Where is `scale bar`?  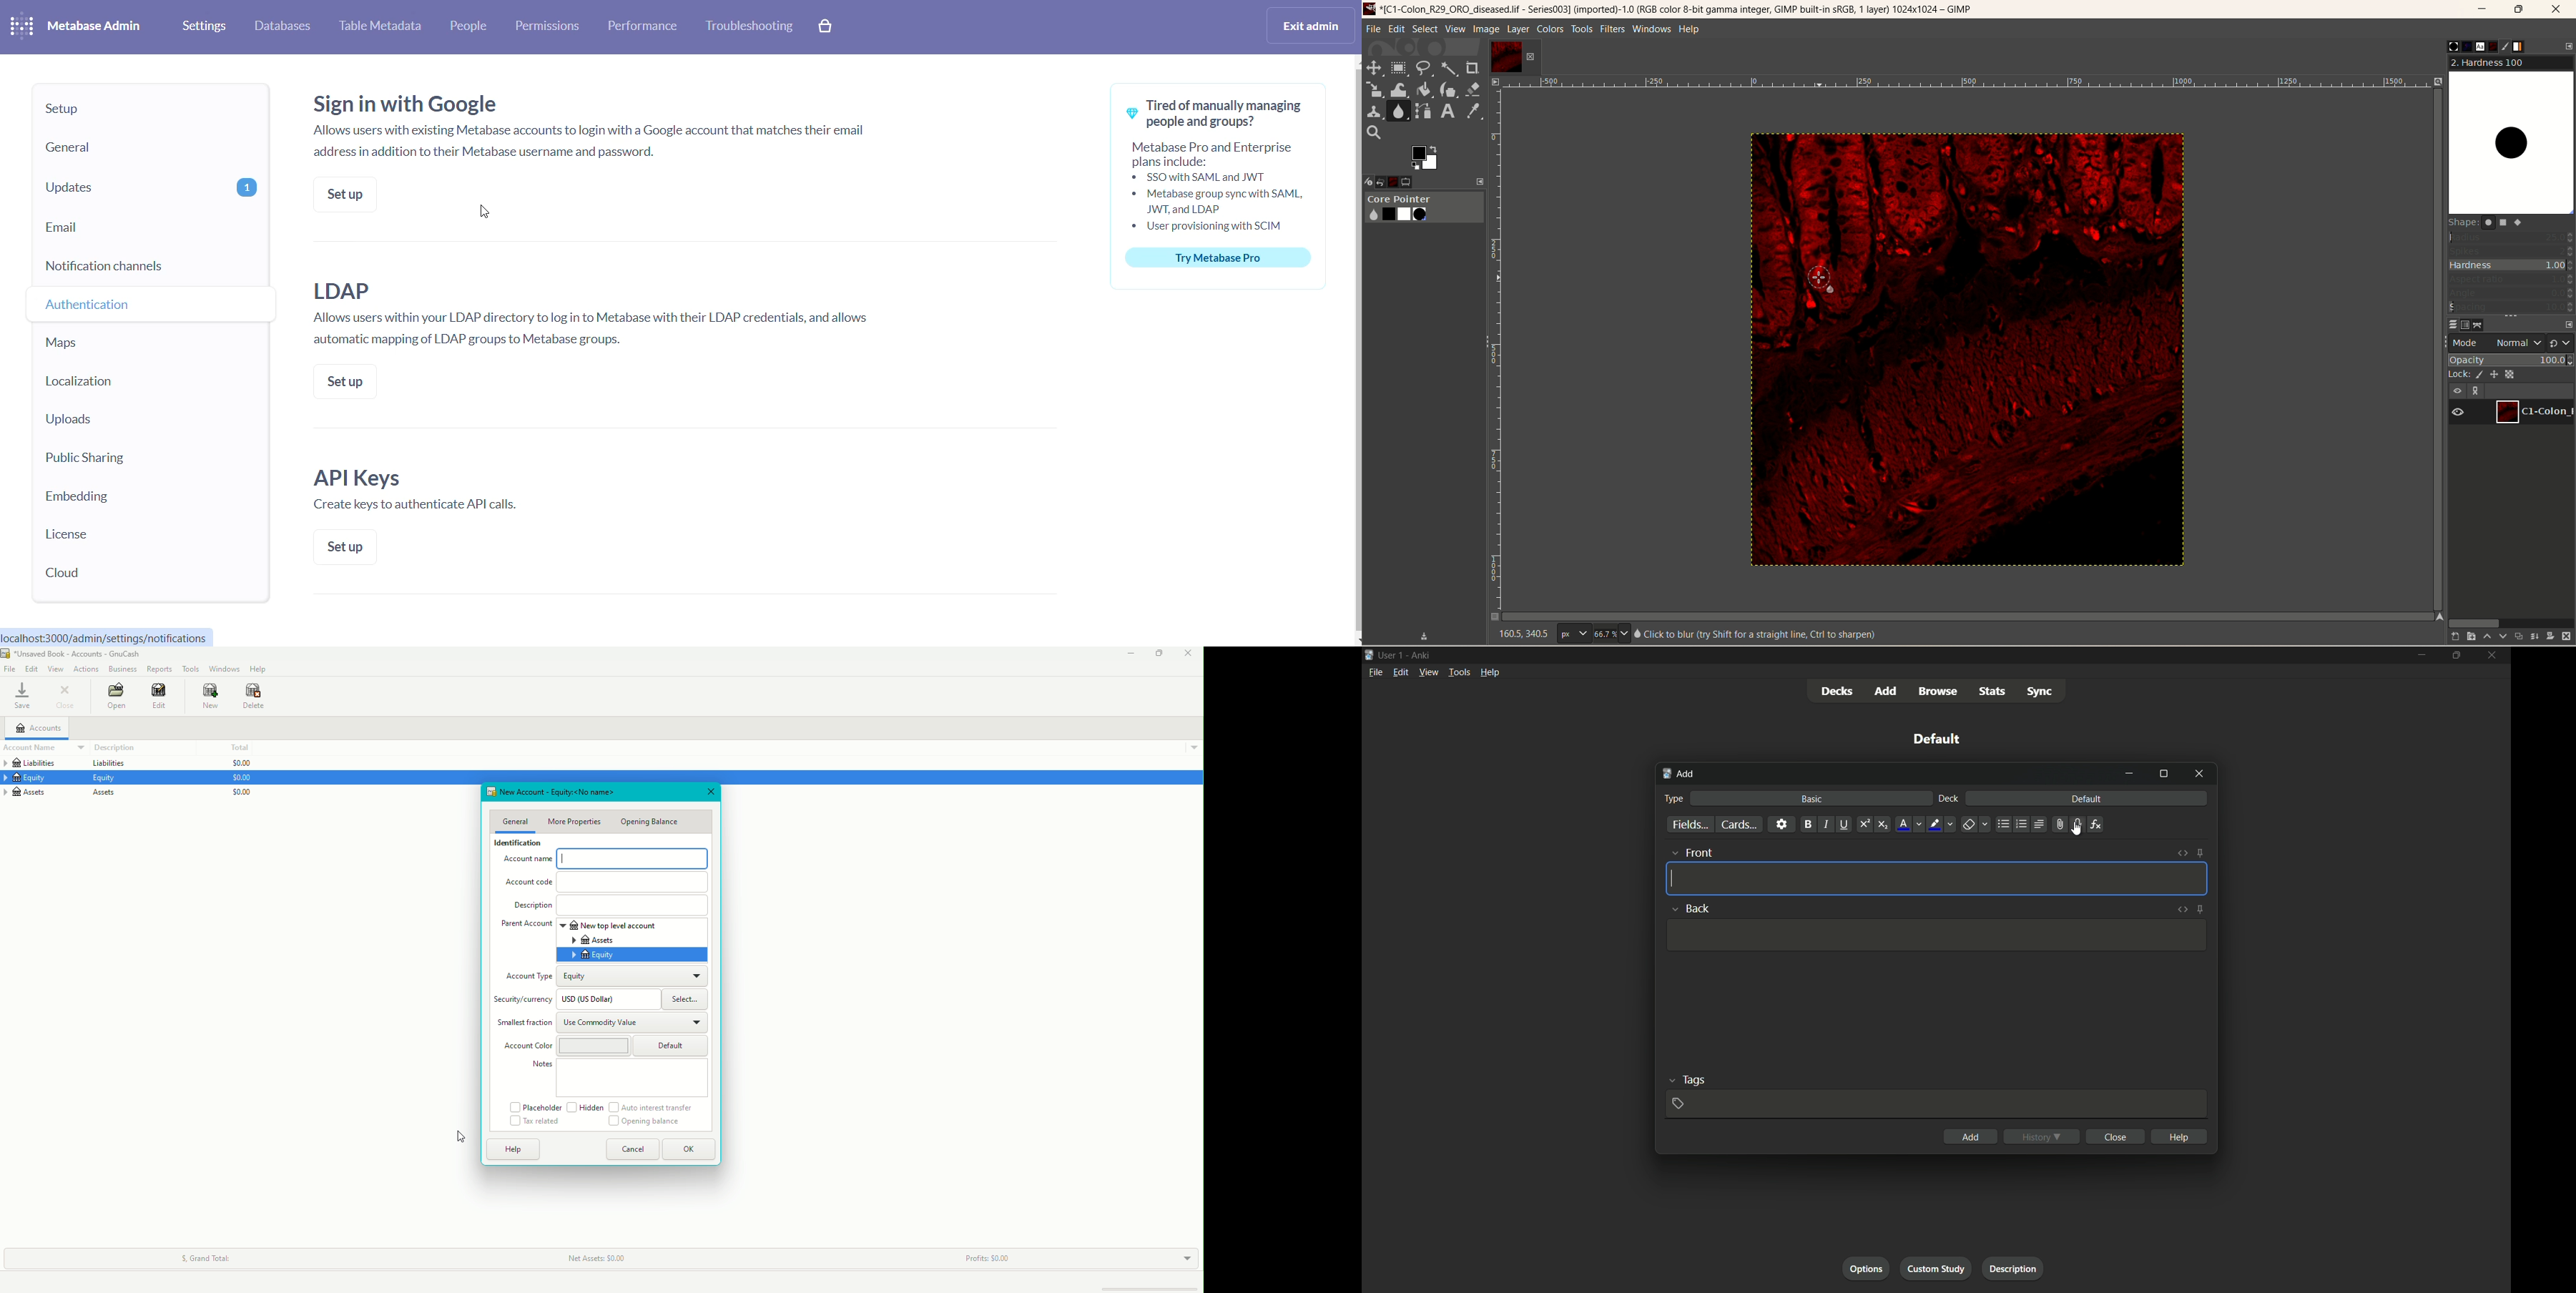
scale bar is located at coordinates (1494, 353).